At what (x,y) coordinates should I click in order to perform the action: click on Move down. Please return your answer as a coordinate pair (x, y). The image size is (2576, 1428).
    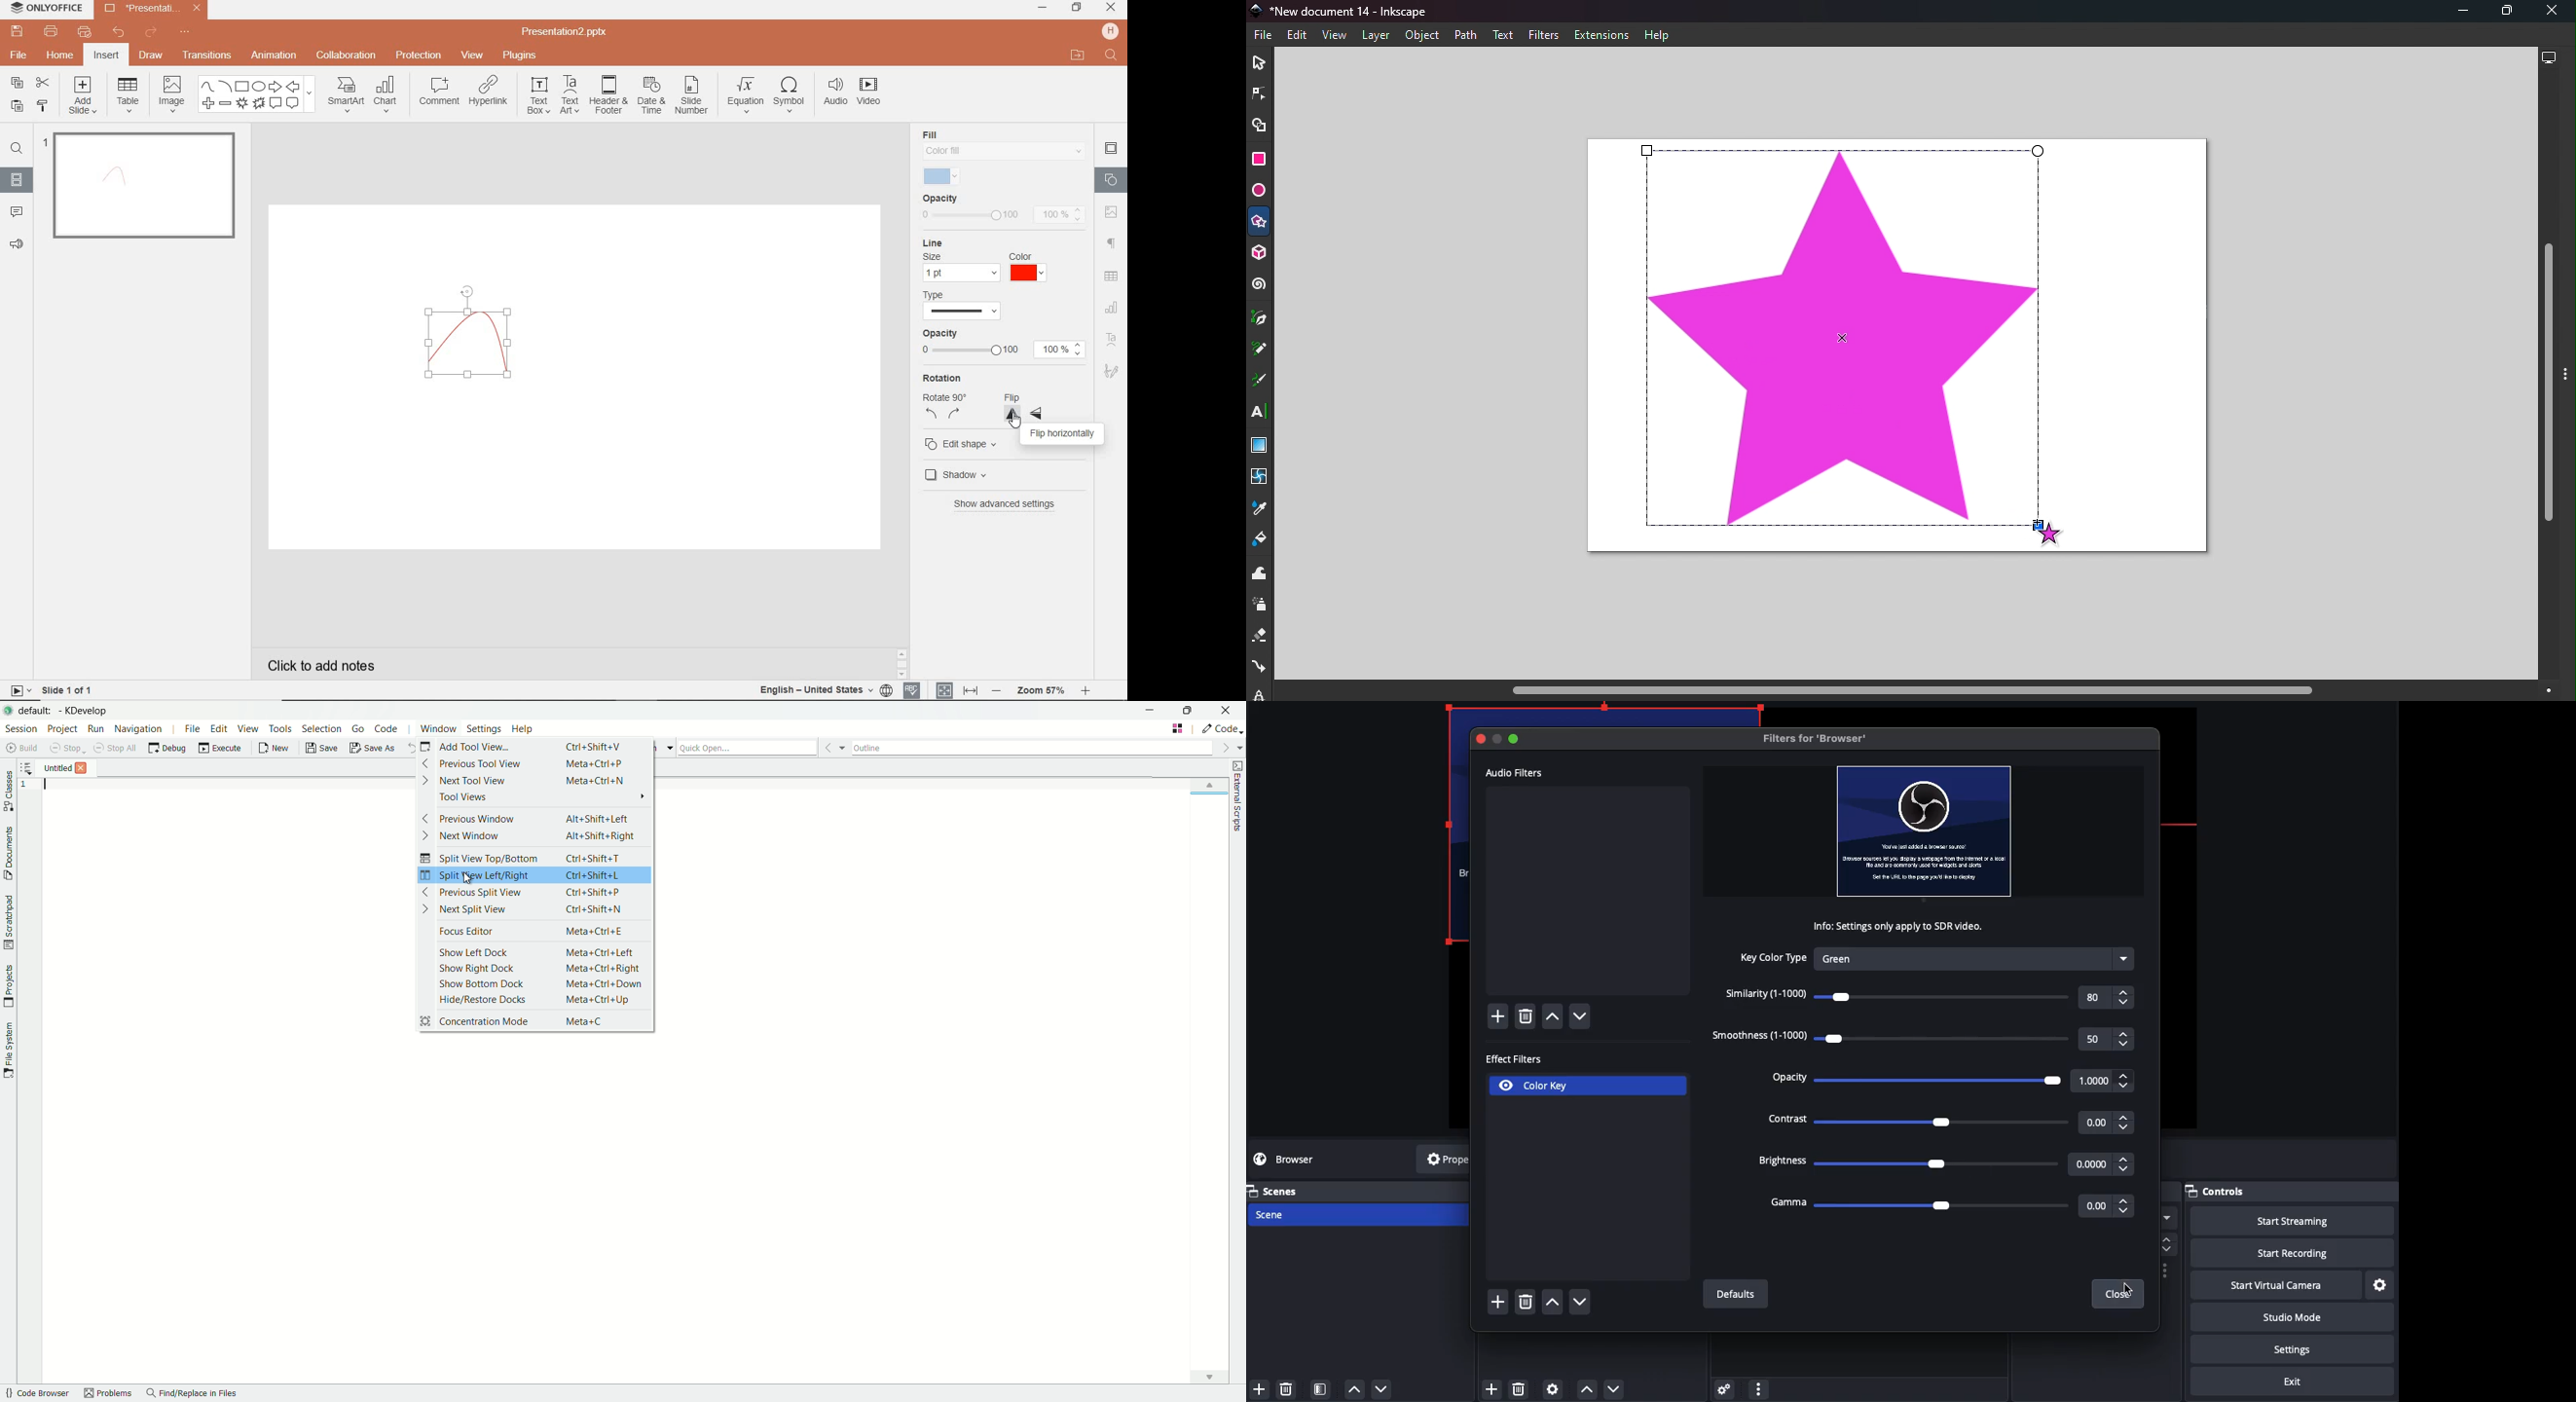
    Looking at the image, I should click on (1612, 1389).